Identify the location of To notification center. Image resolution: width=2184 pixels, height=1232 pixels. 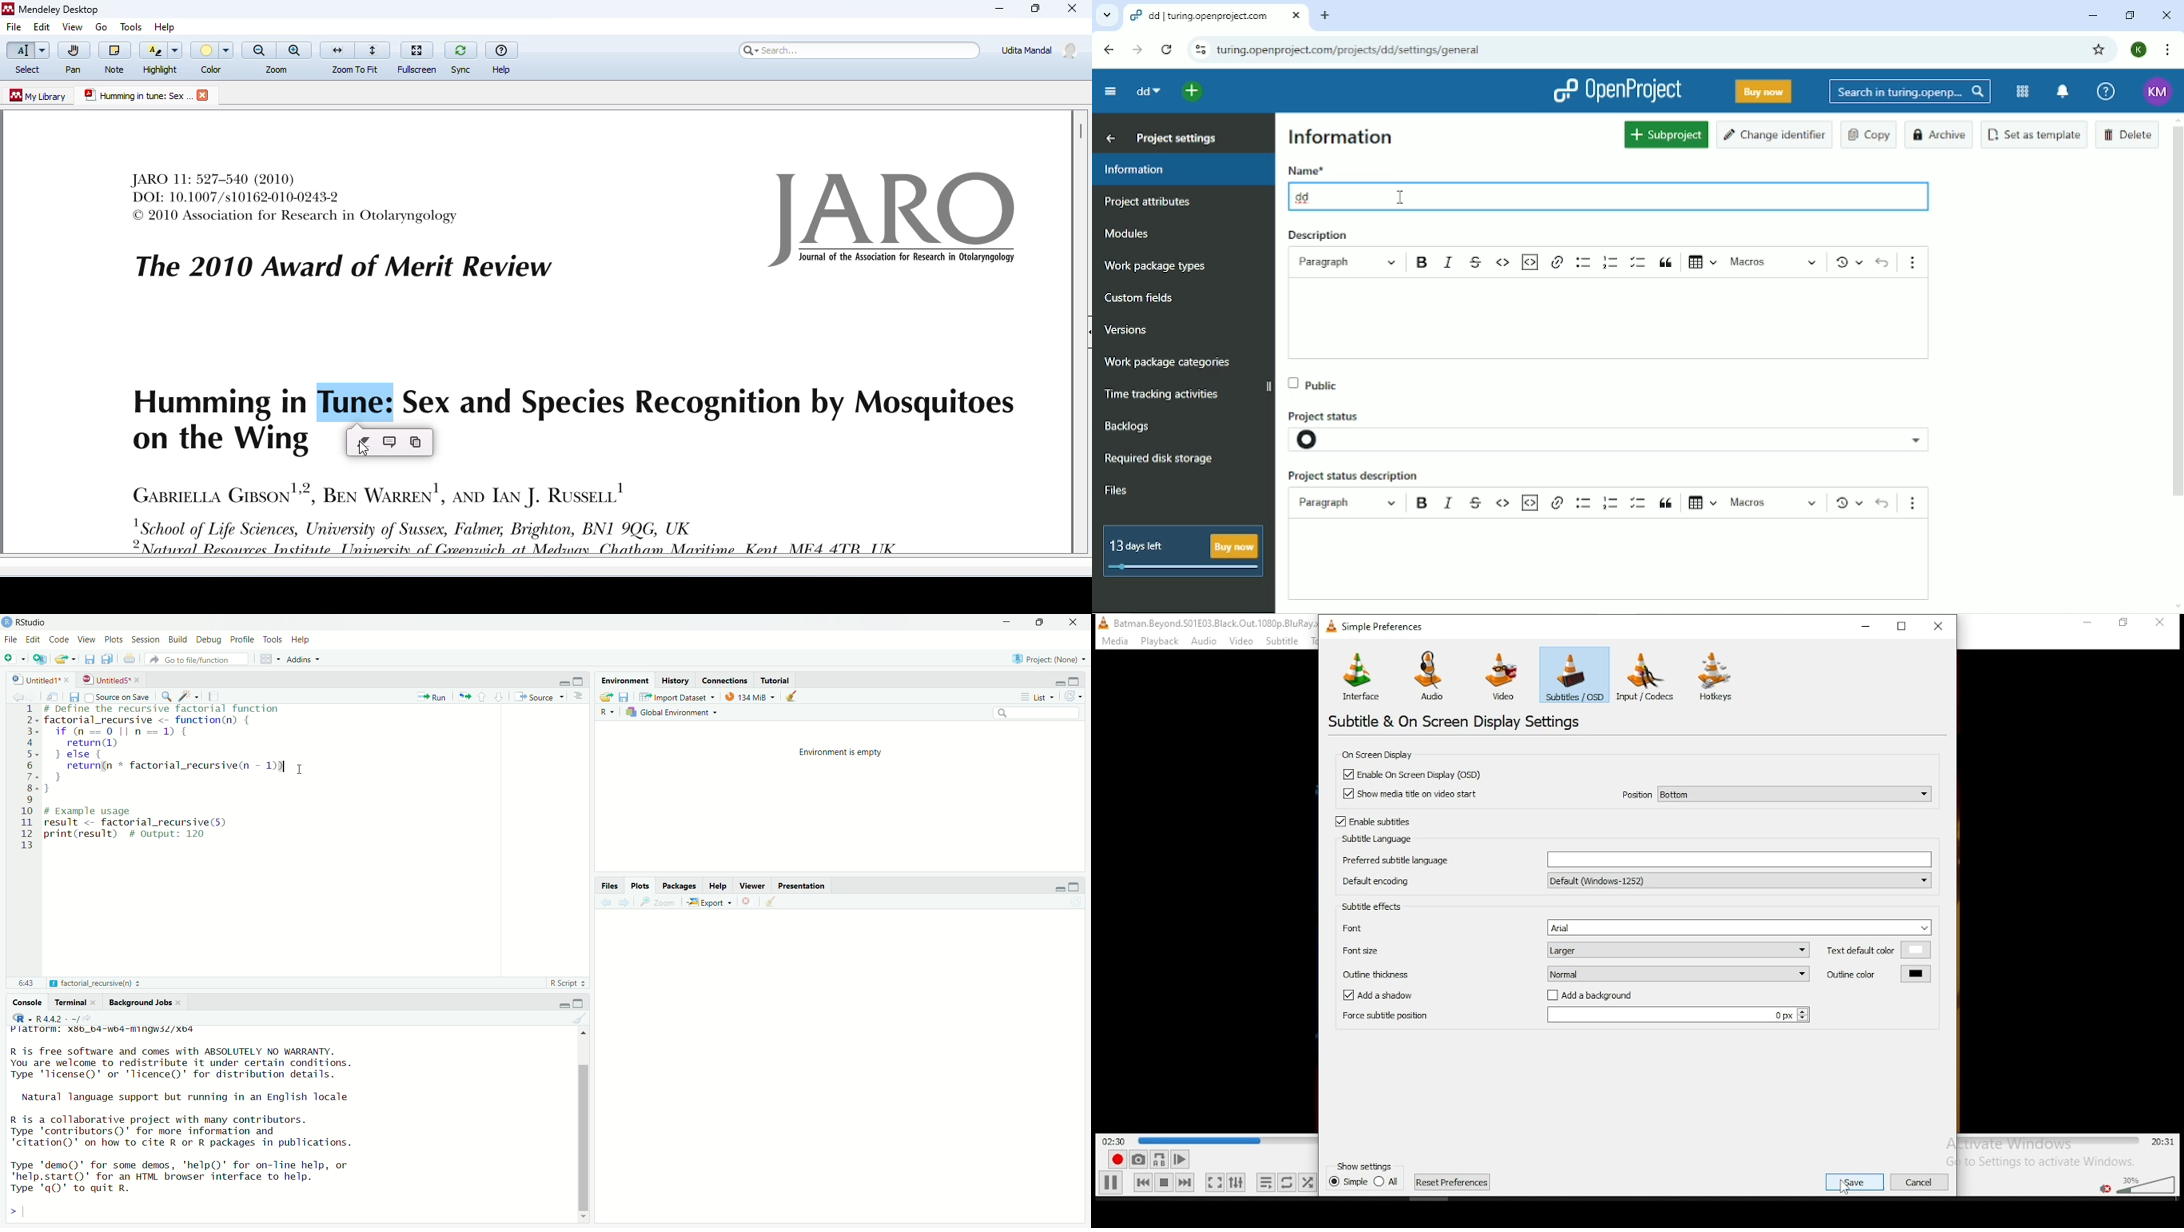
(2063, 92).